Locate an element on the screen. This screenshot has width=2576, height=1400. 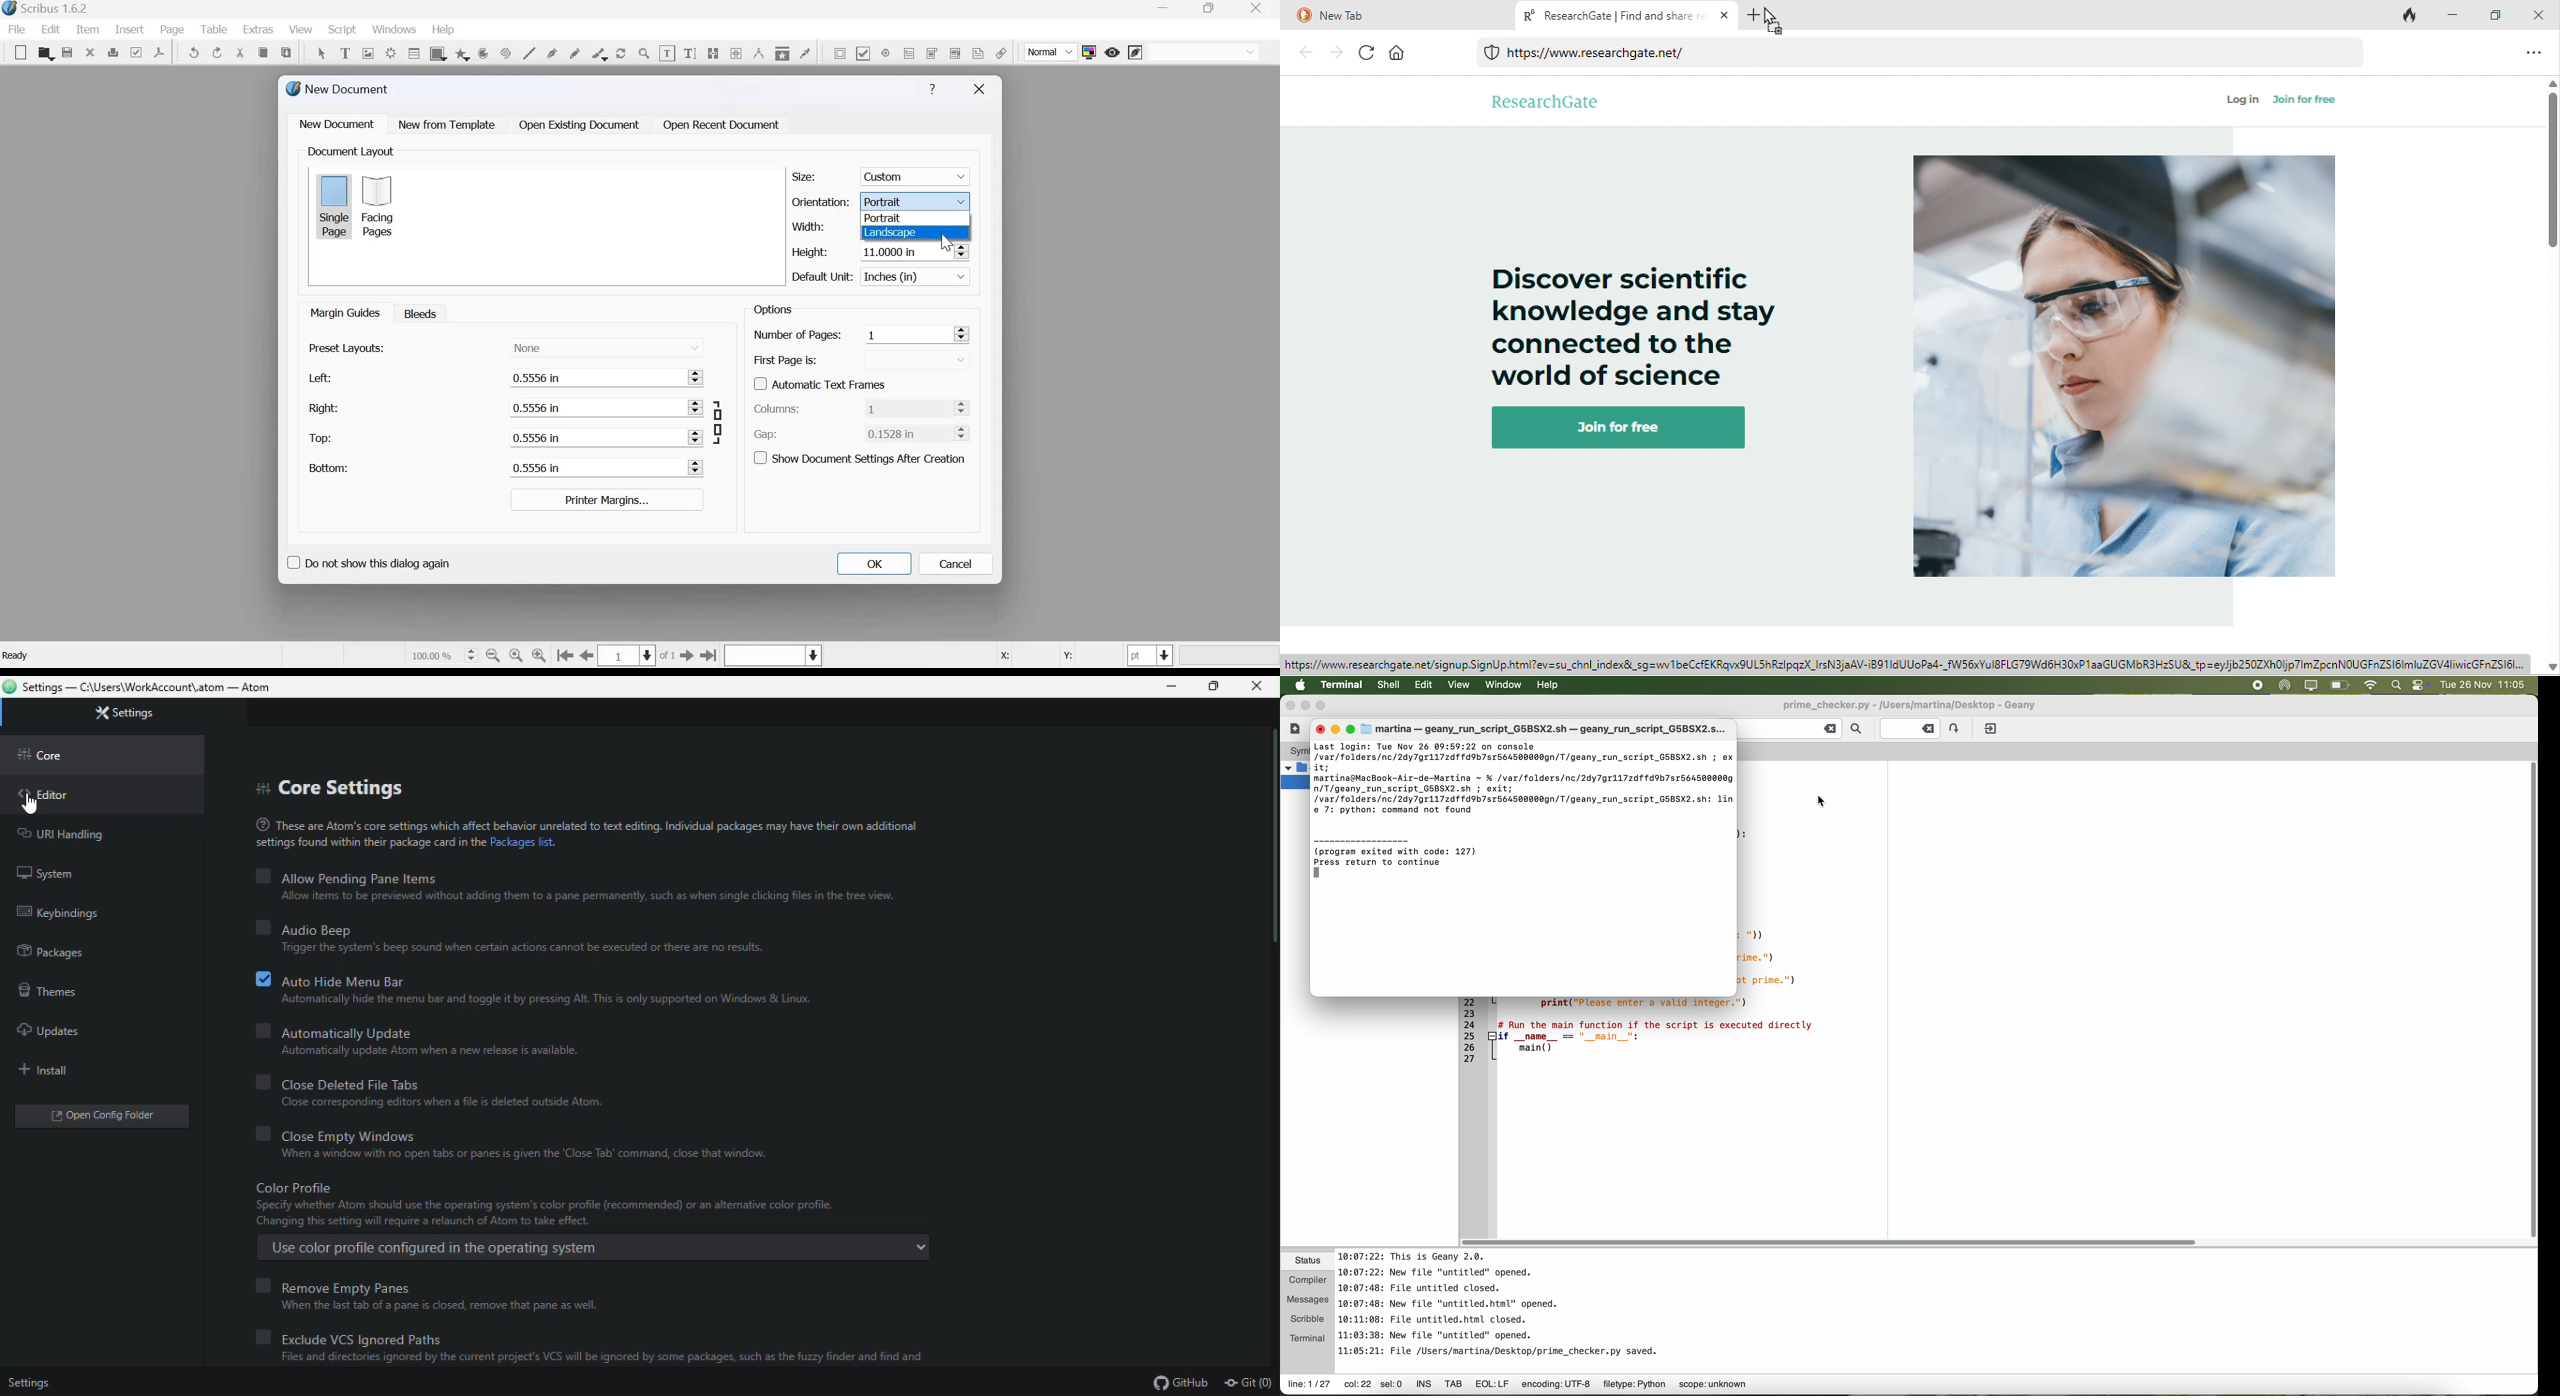
maximize is located at coordinates (1350, 729).